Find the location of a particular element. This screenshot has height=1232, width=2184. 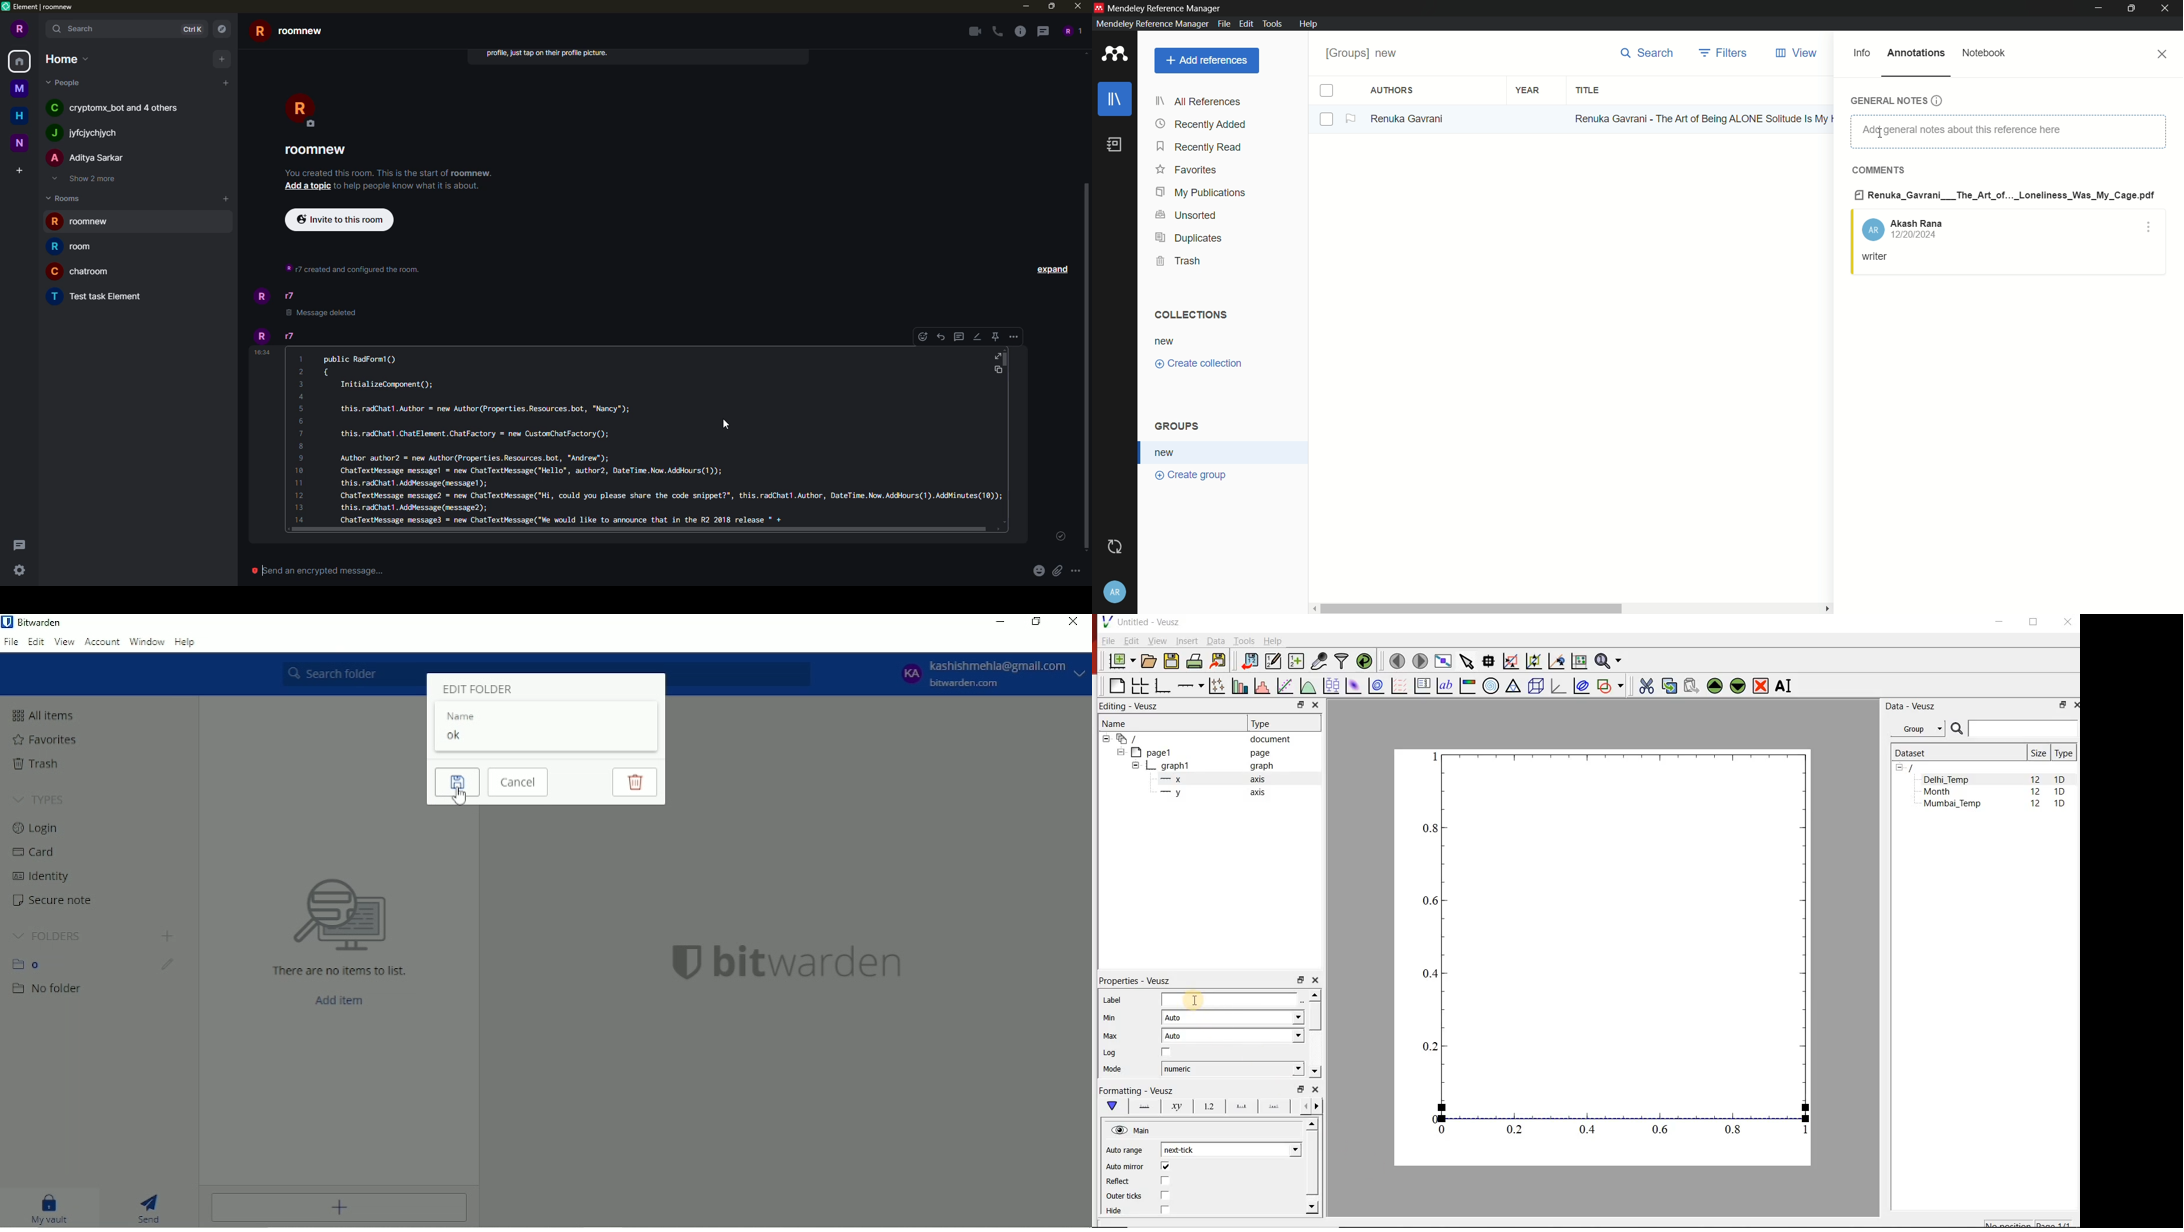

more is located at coordinates (1015, 338).